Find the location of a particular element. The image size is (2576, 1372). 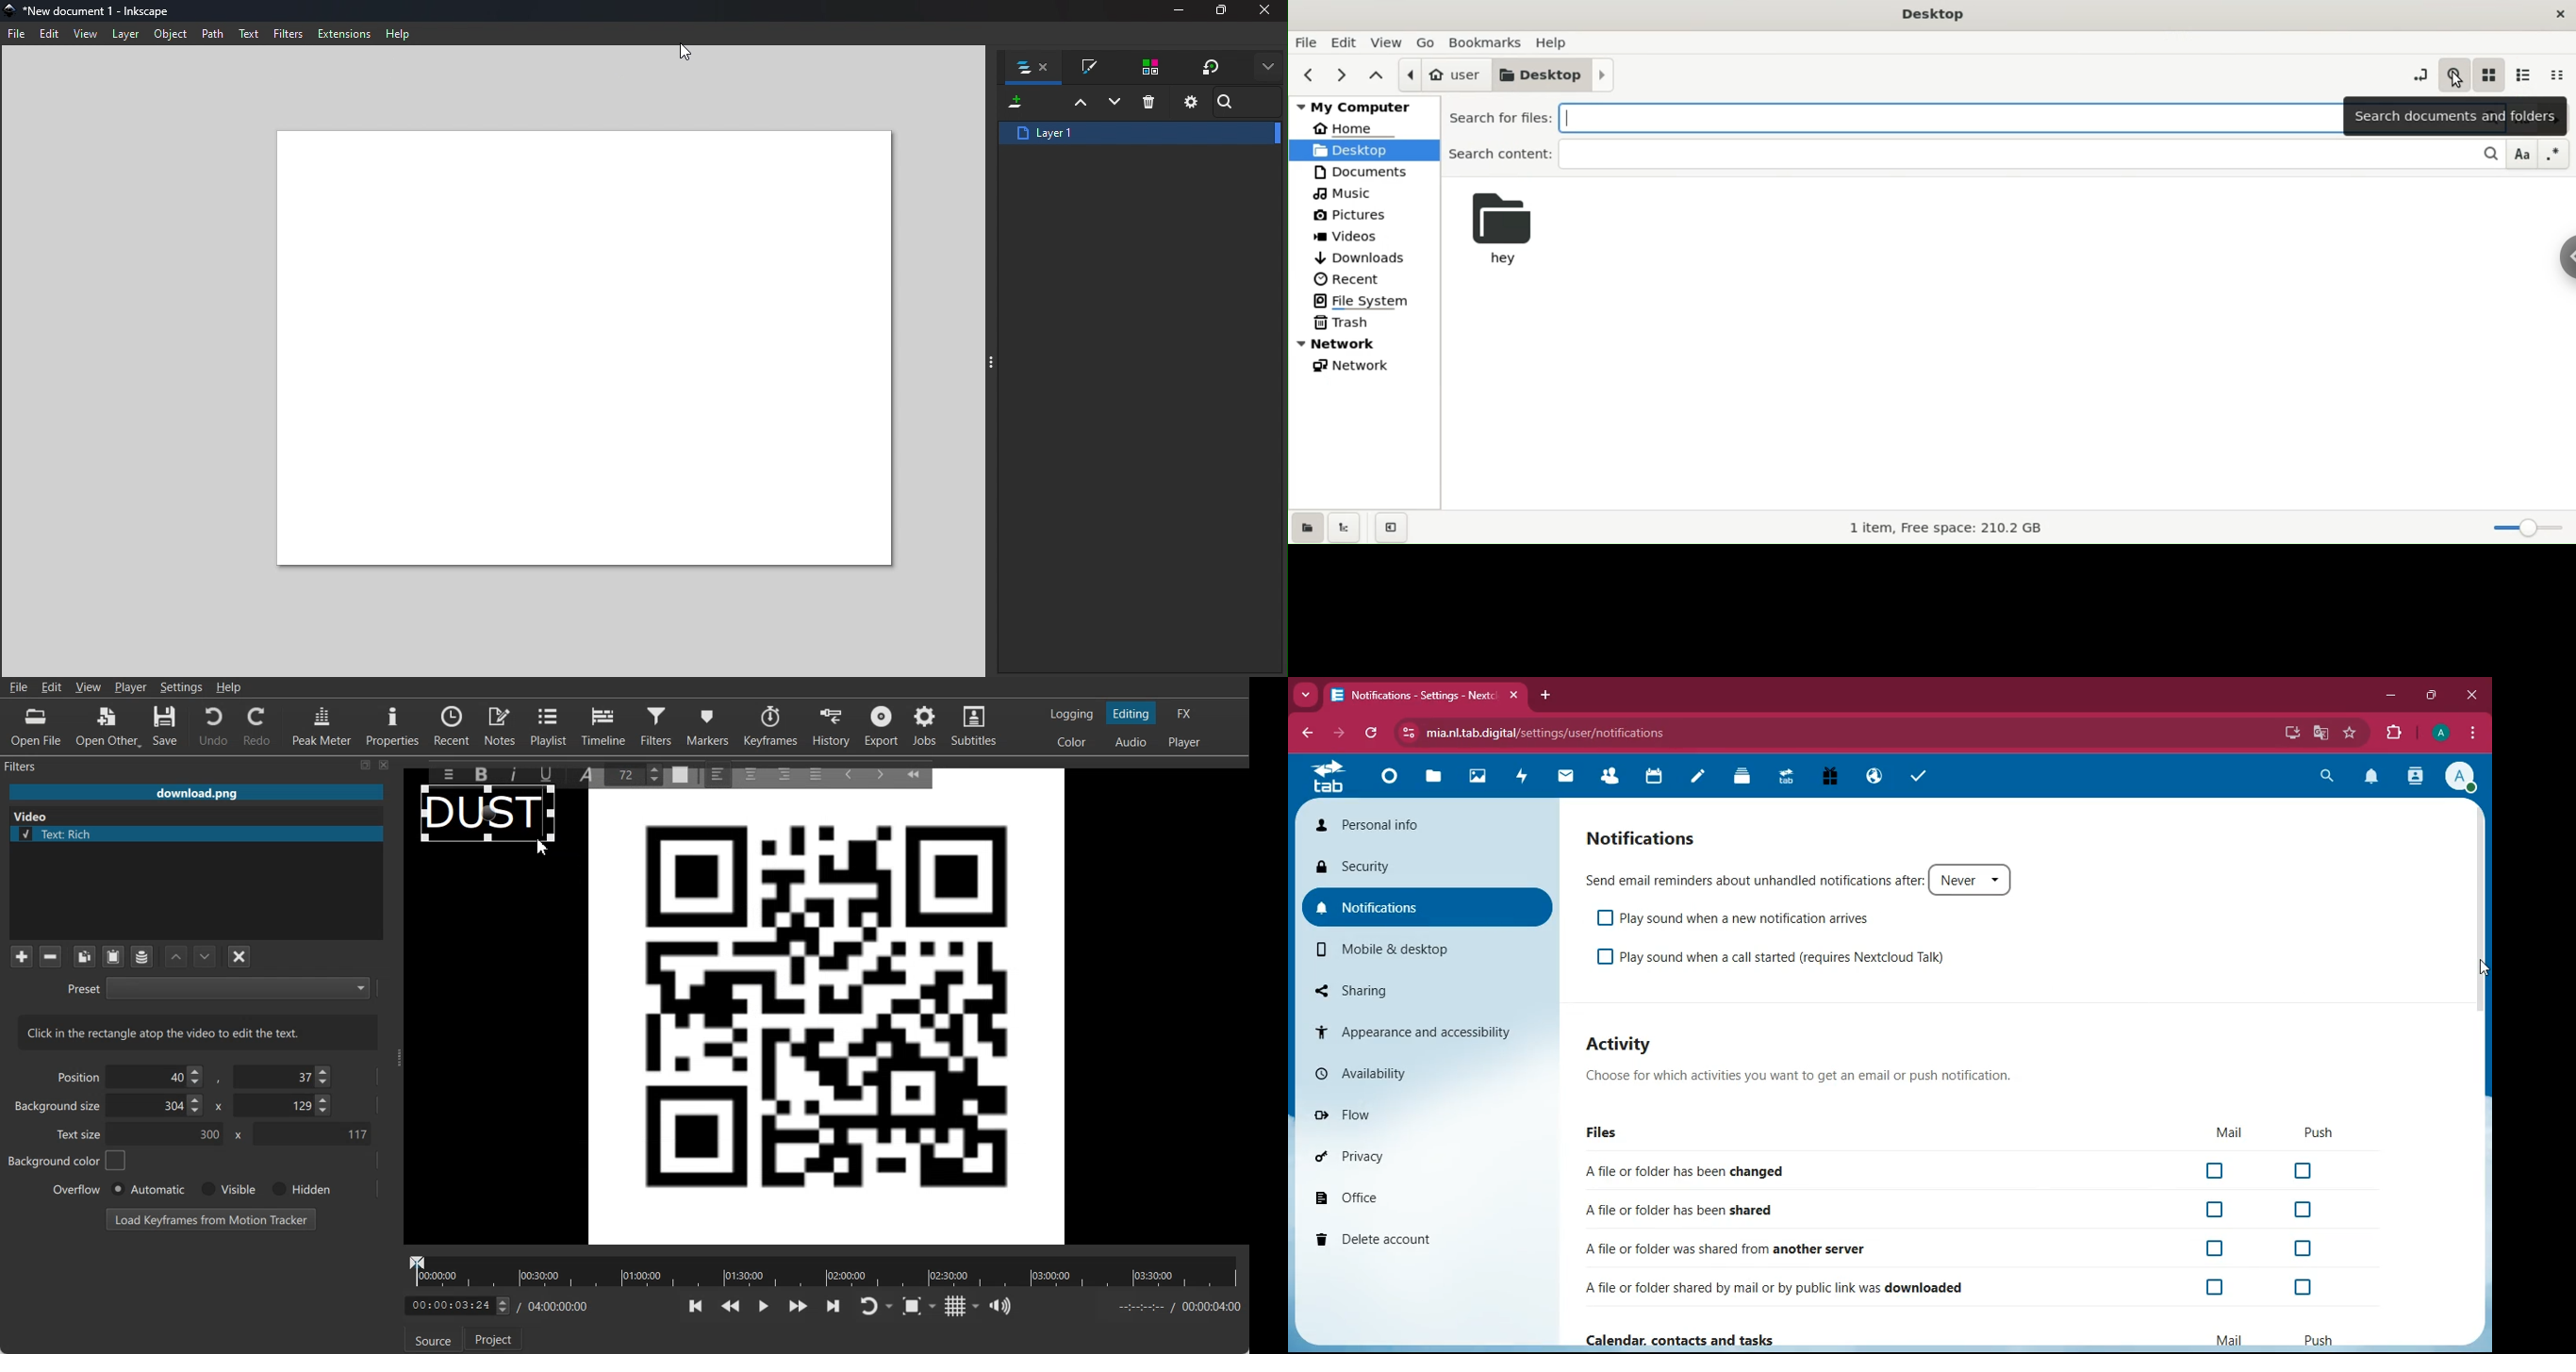

Video is located at coordinates (34, 815).